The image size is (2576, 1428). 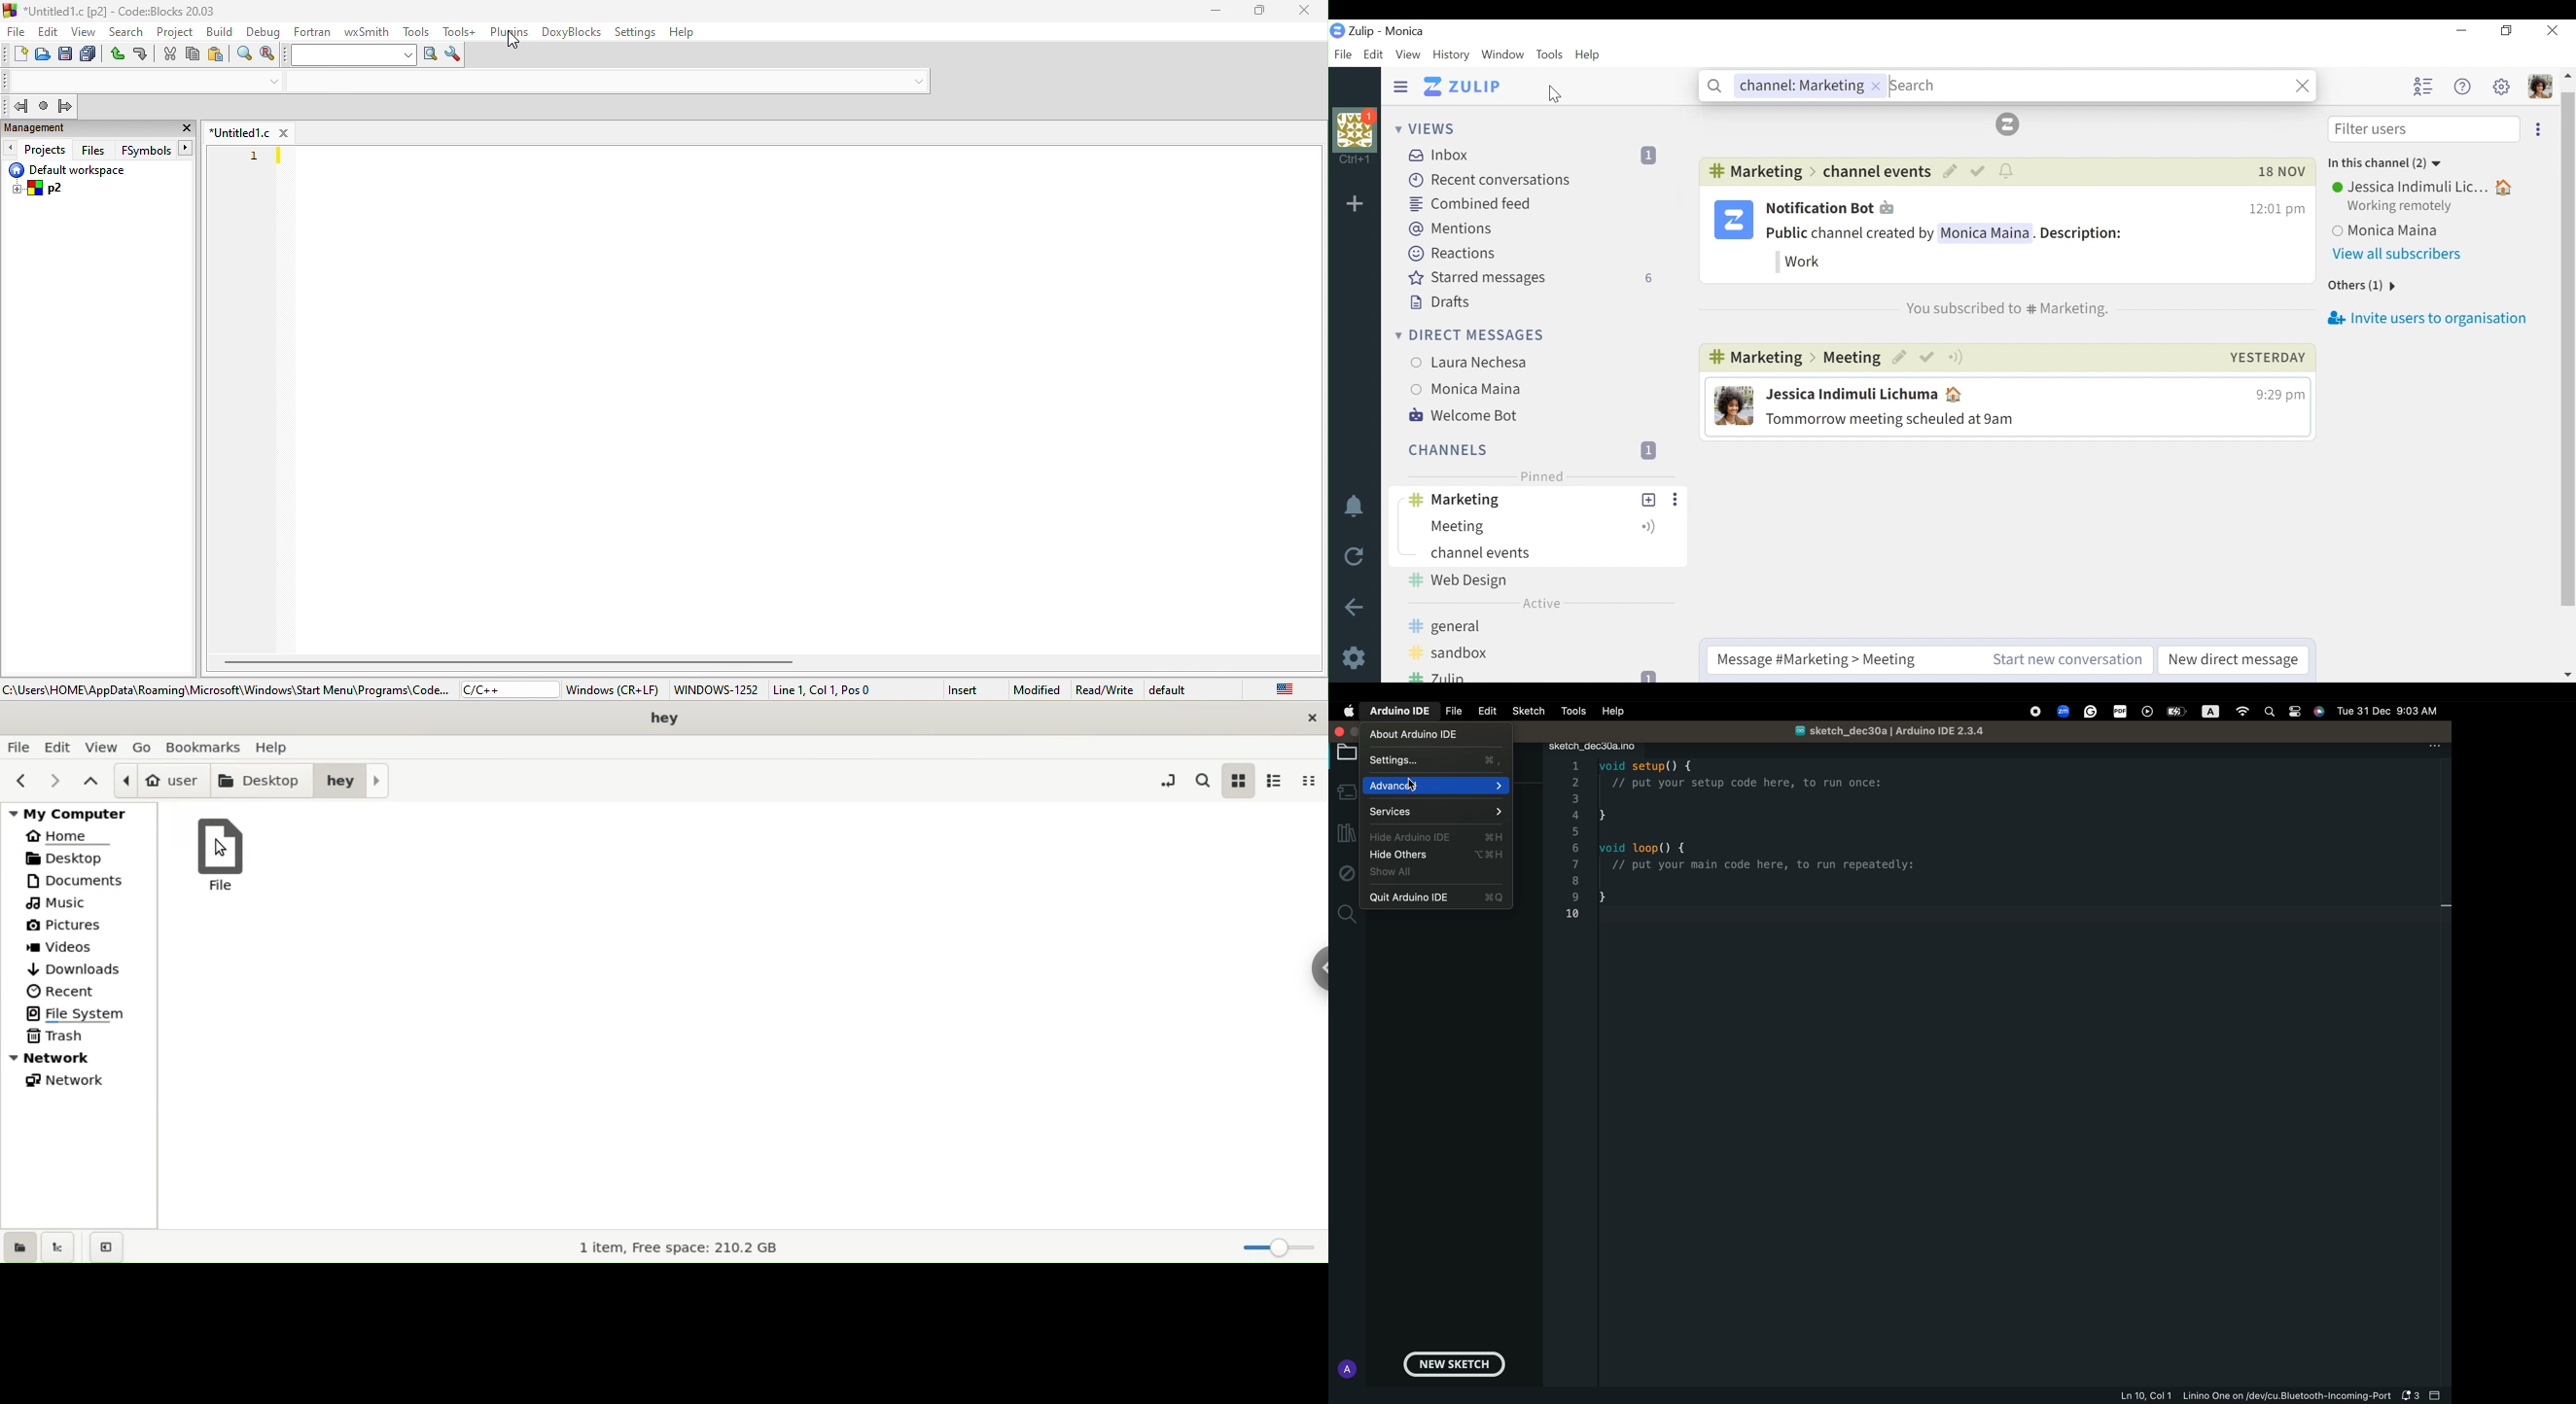 What do you see at coordinates (265, 31) in the screenshot?
I see `debug` at bounding box center [265, 31].